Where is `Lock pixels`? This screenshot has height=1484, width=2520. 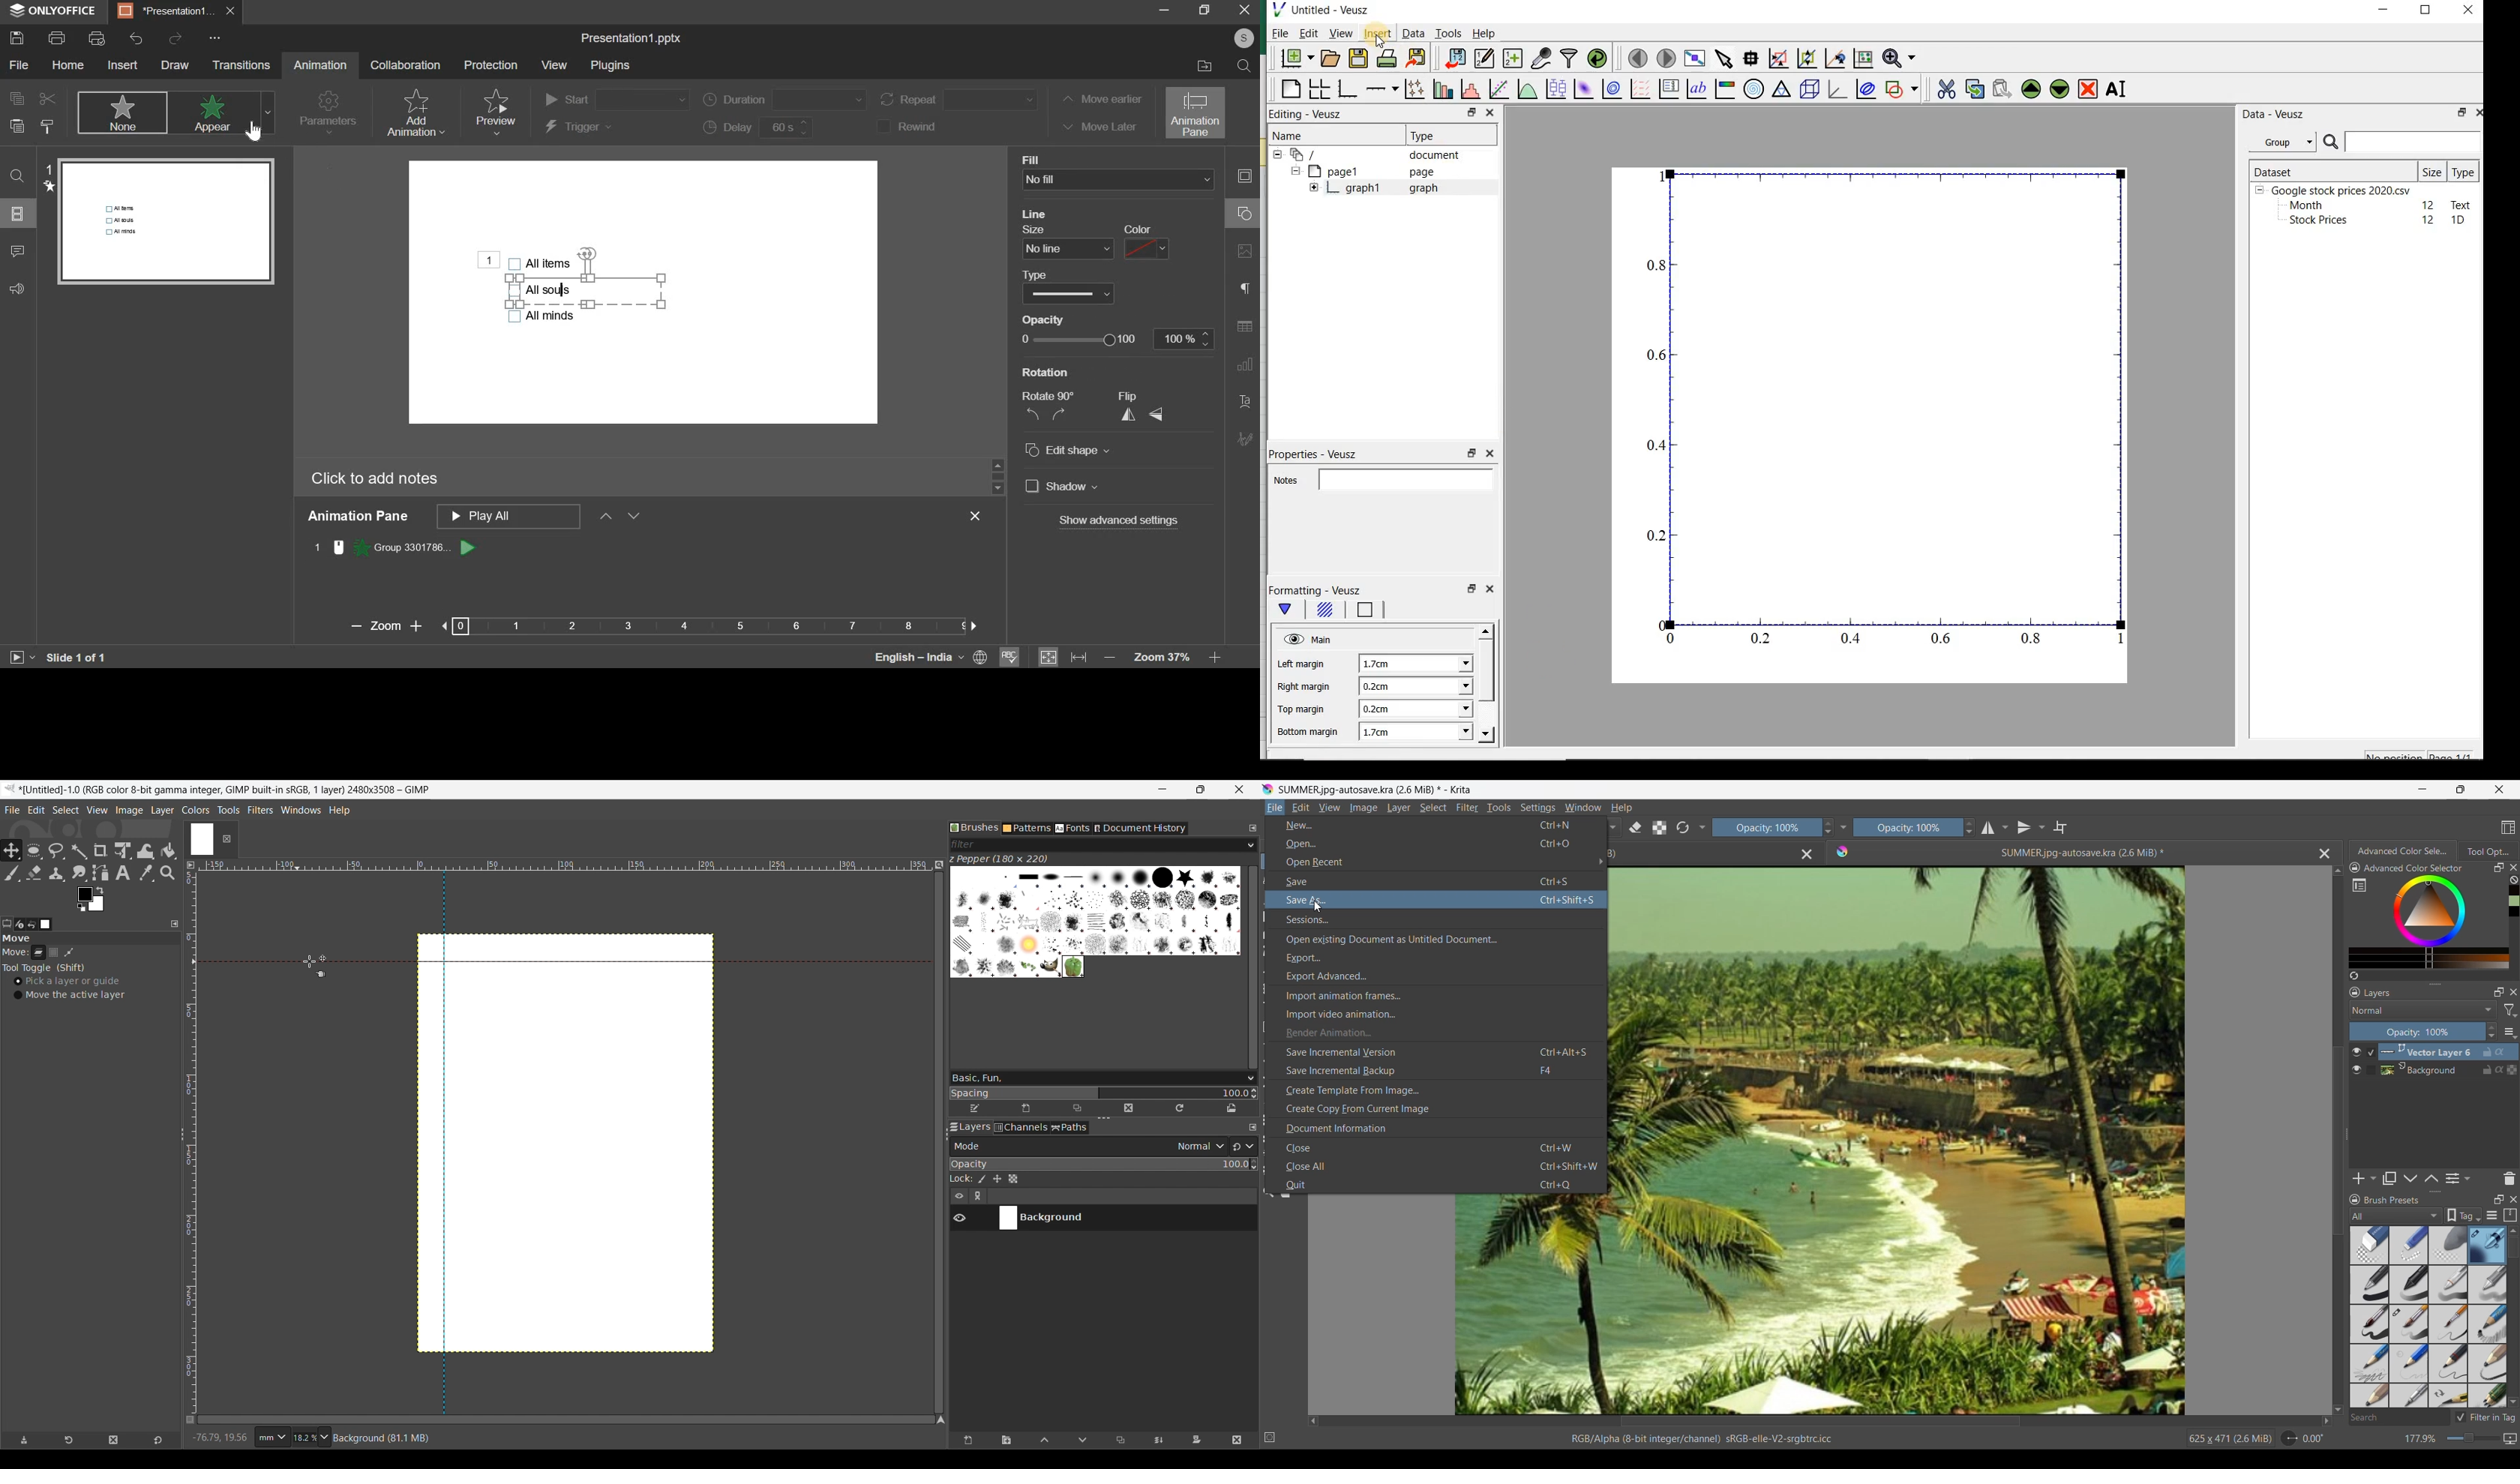
Lock pixels is located at coordinates (981, 1179).